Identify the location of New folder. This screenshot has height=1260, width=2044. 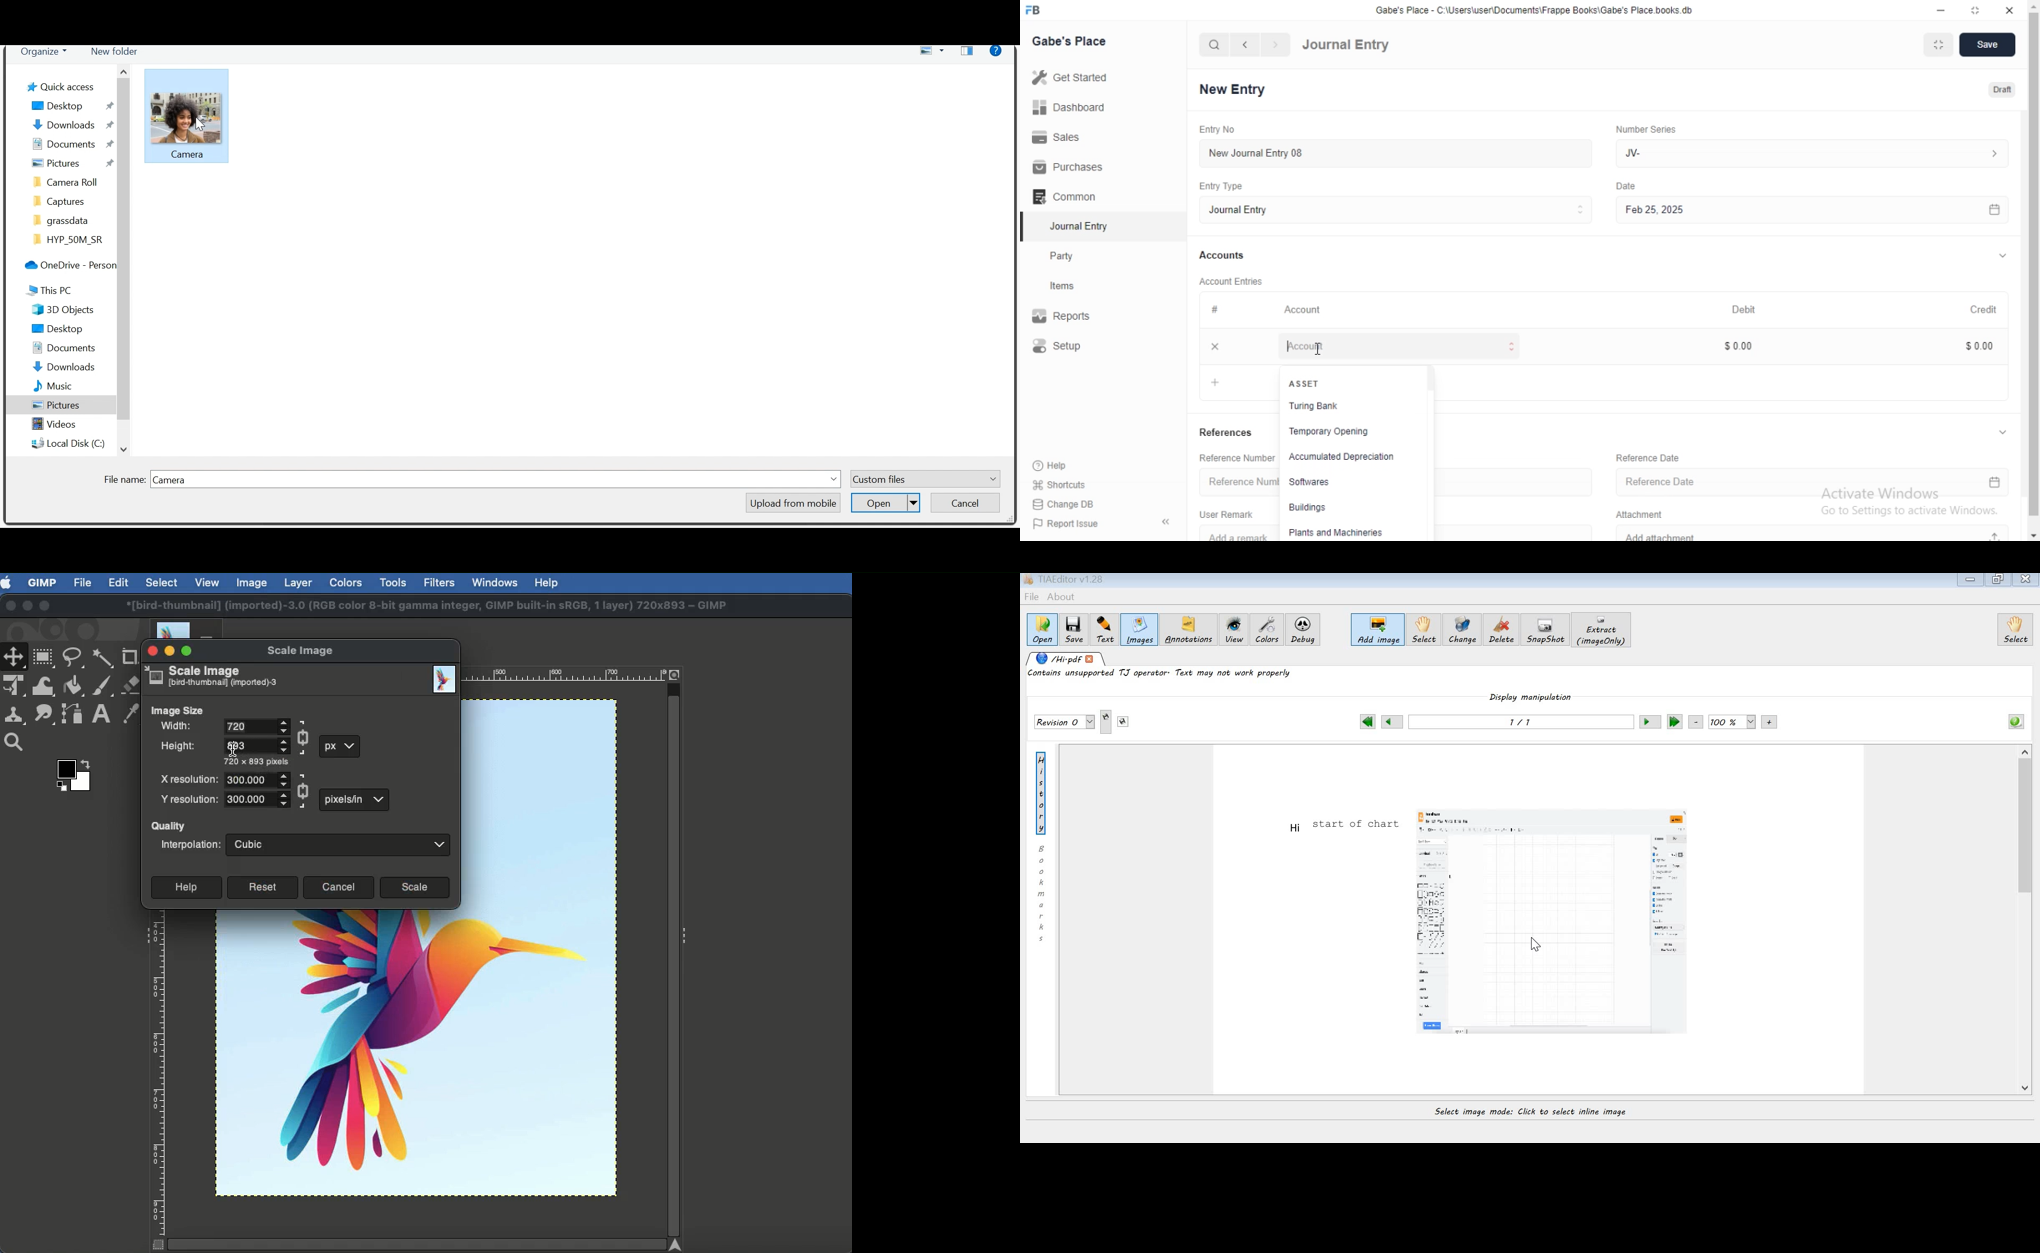
(116, 53).